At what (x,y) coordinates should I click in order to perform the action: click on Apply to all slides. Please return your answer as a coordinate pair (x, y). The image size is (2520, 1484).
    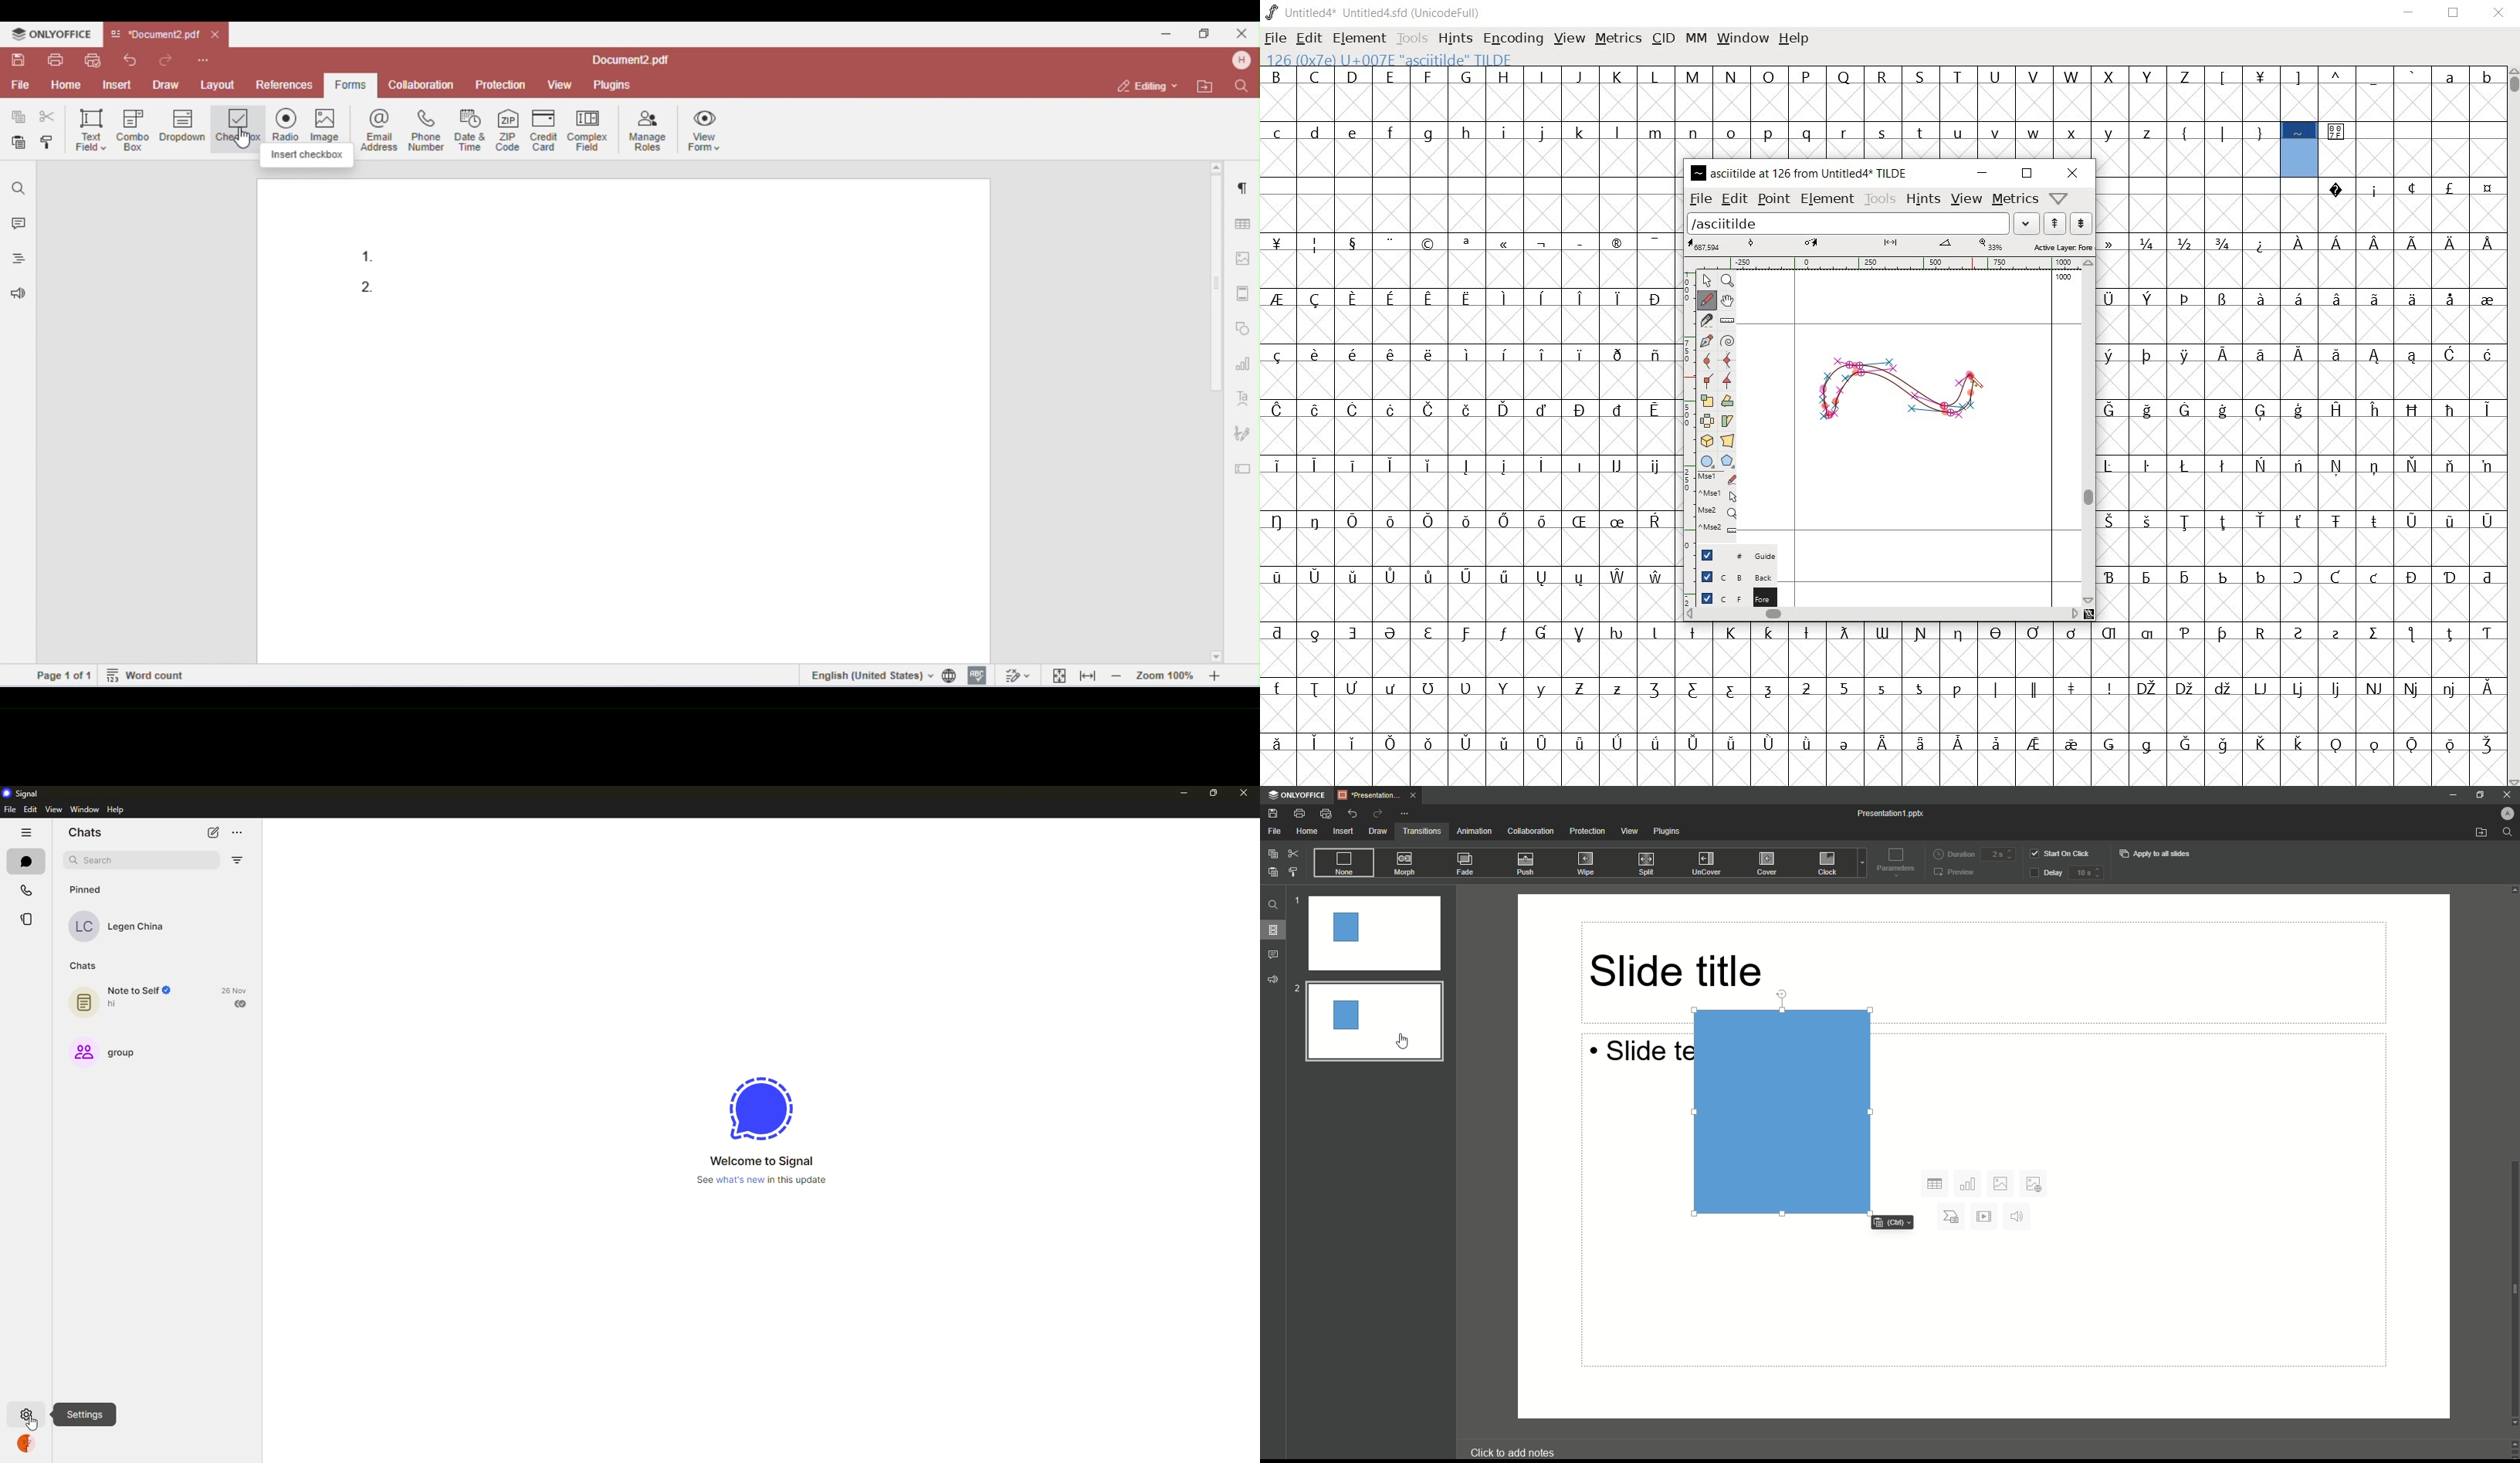
    Looking at the image, I should click on (2159, 854).